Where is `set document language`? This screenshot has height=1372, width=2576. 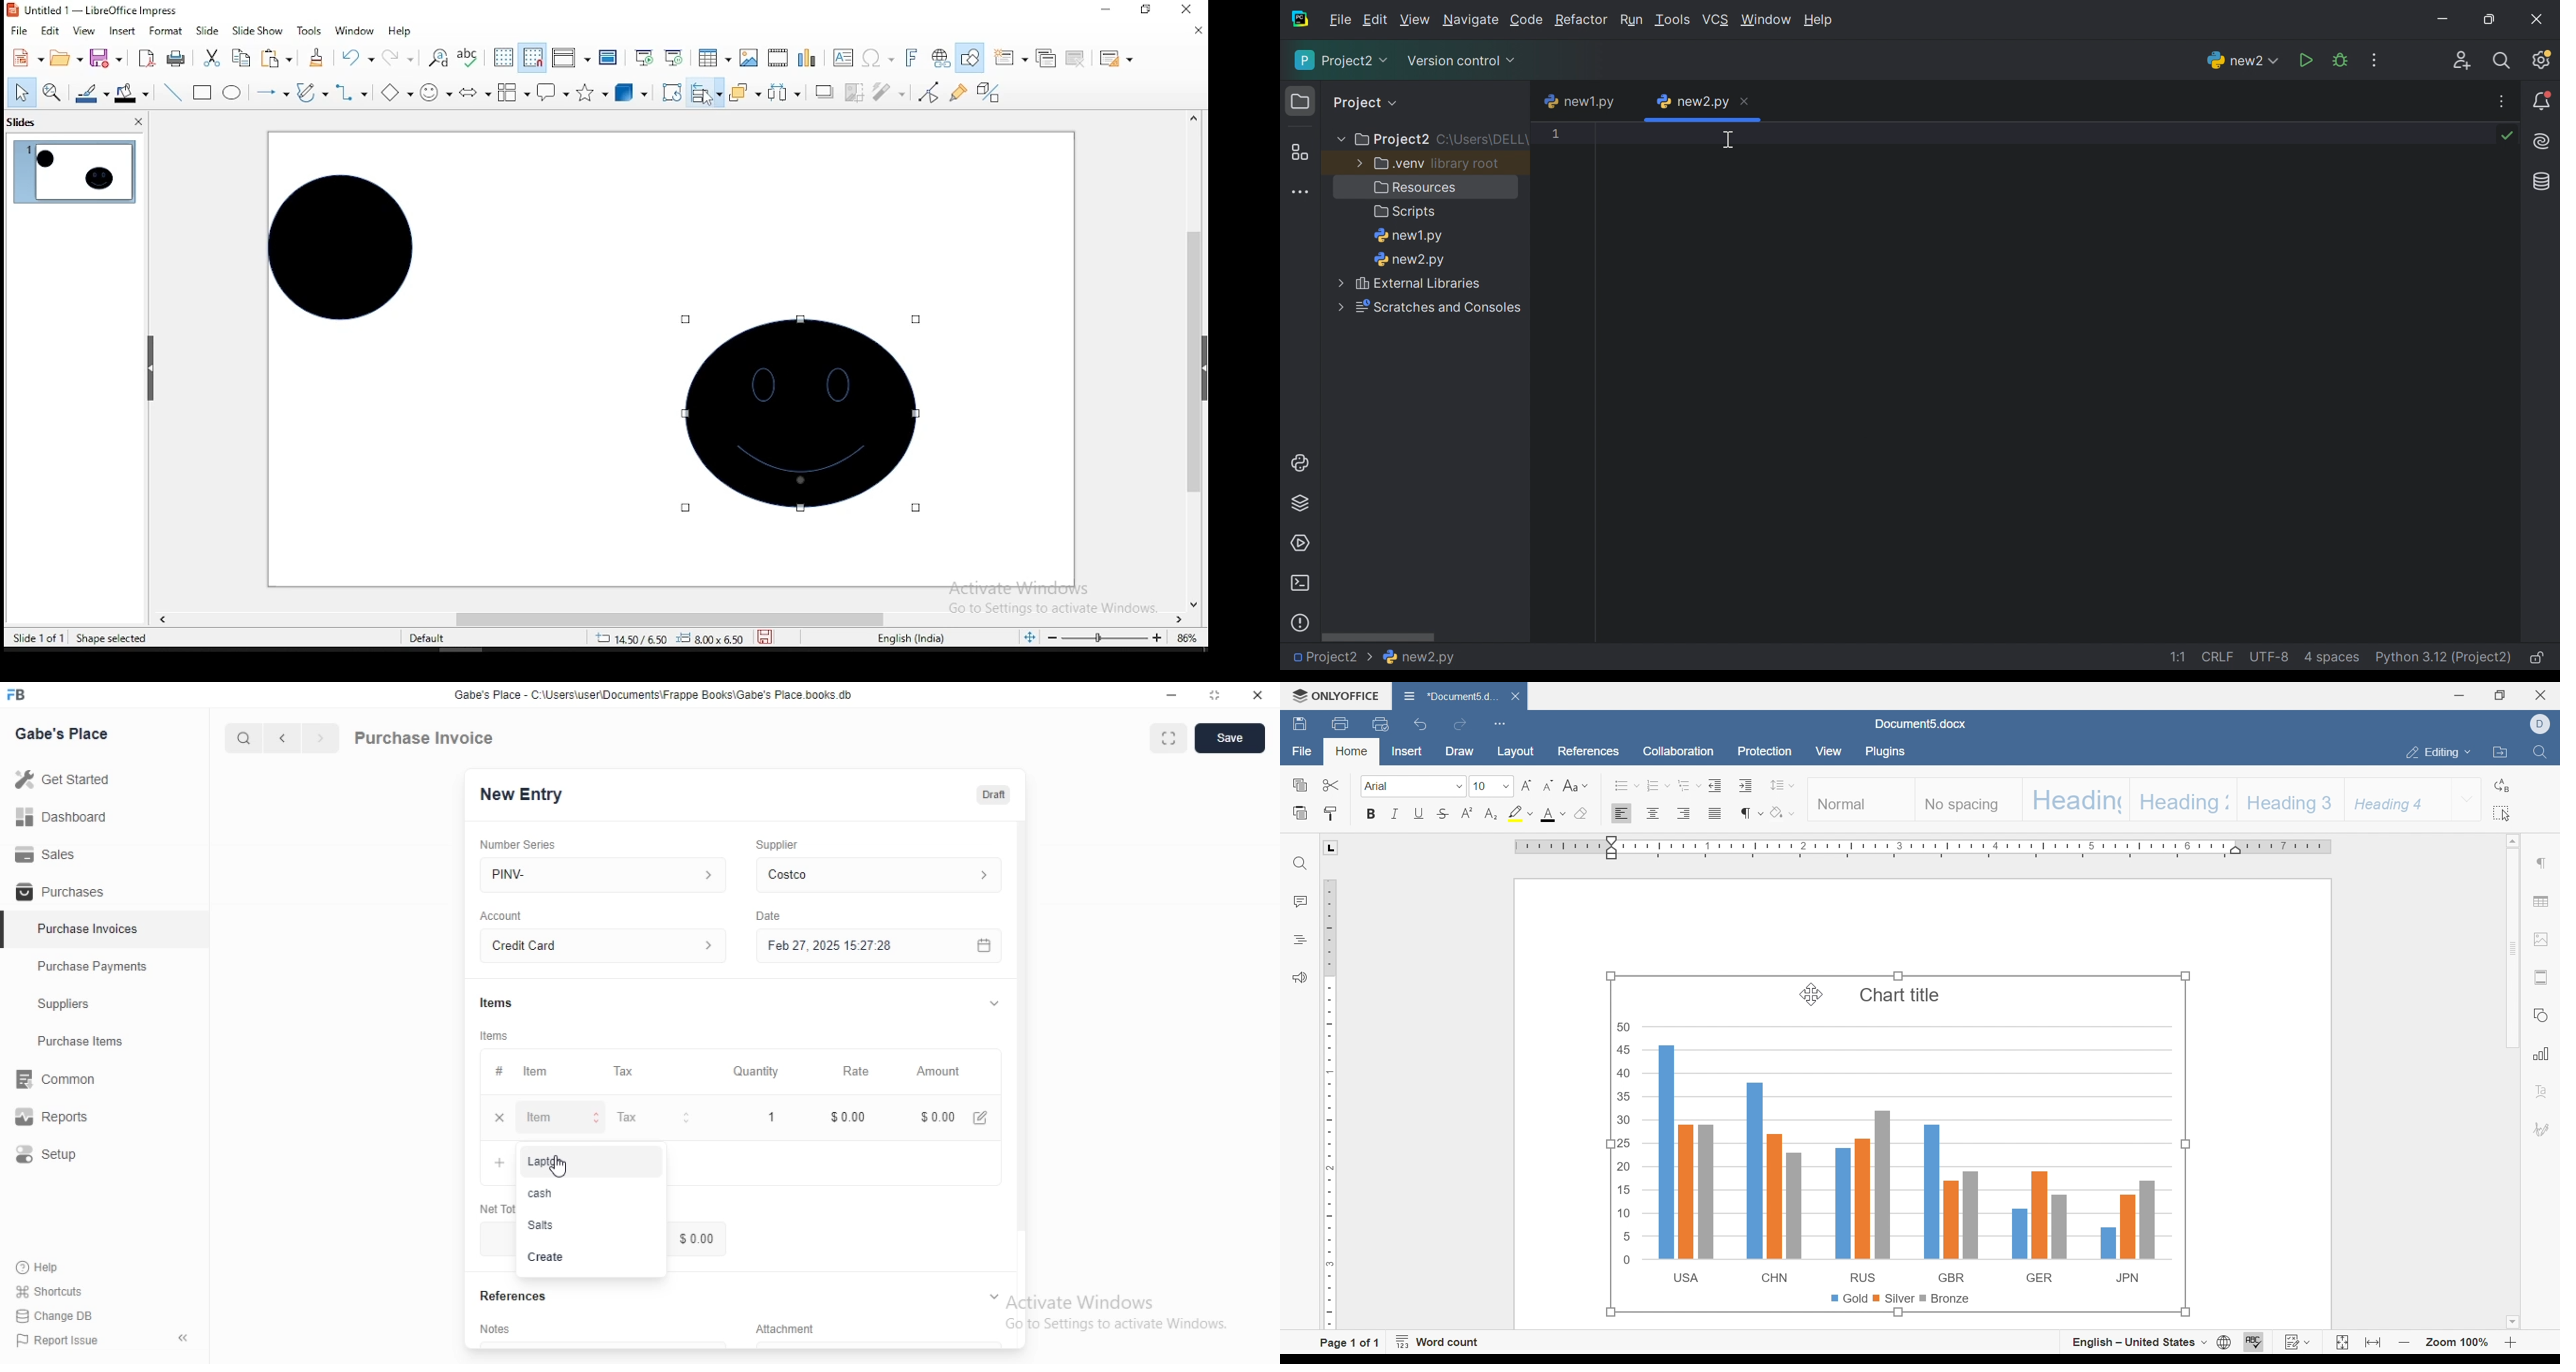 set document language is located at coordinates (2152, 1343).